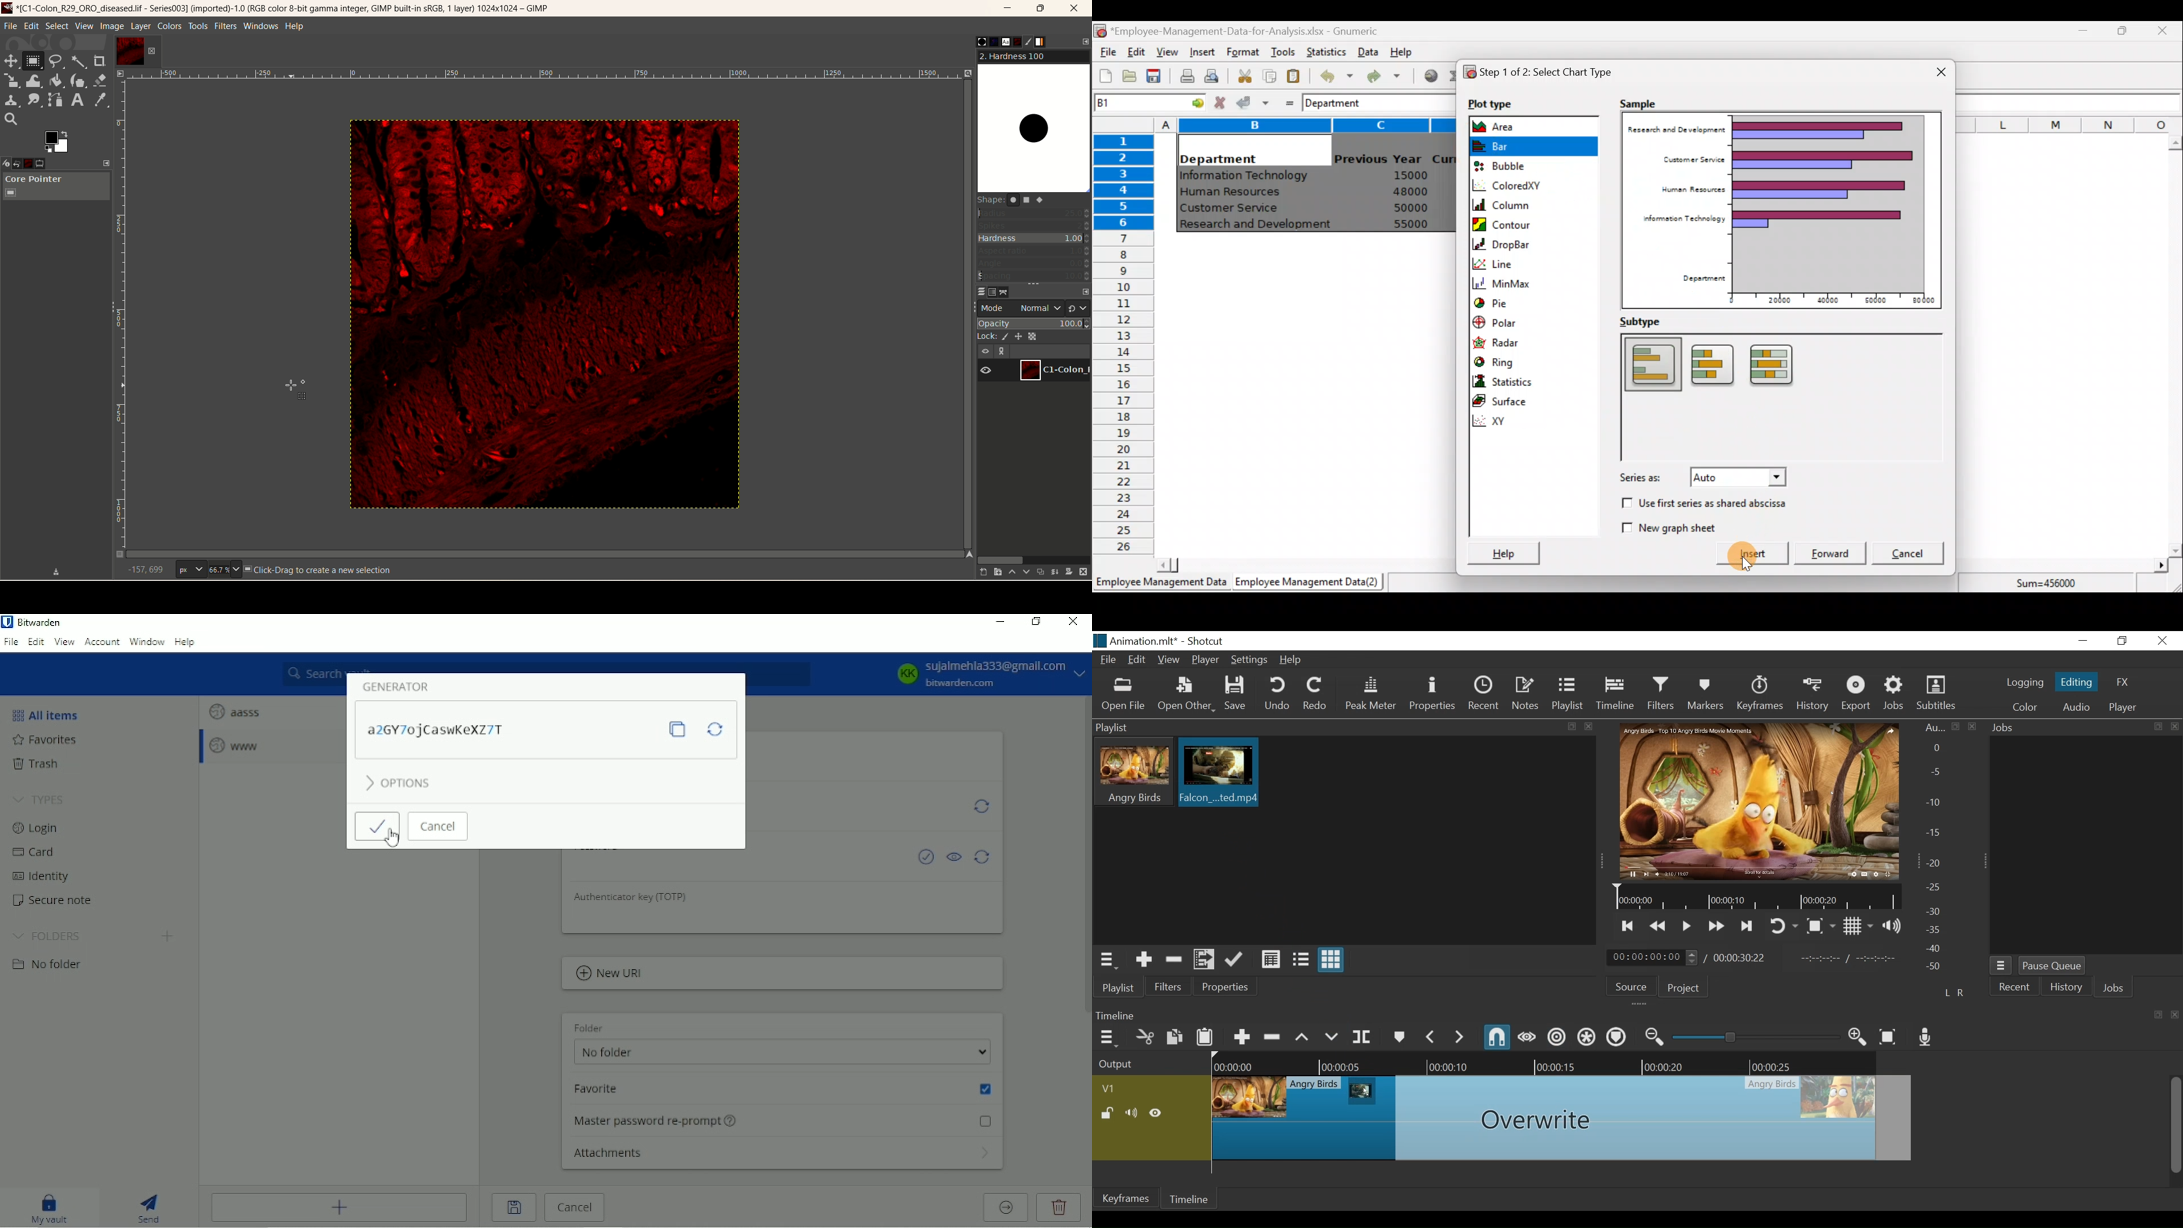 The image size is (2184, 1232). I want to click on Chart preview, so click(1830, 202).